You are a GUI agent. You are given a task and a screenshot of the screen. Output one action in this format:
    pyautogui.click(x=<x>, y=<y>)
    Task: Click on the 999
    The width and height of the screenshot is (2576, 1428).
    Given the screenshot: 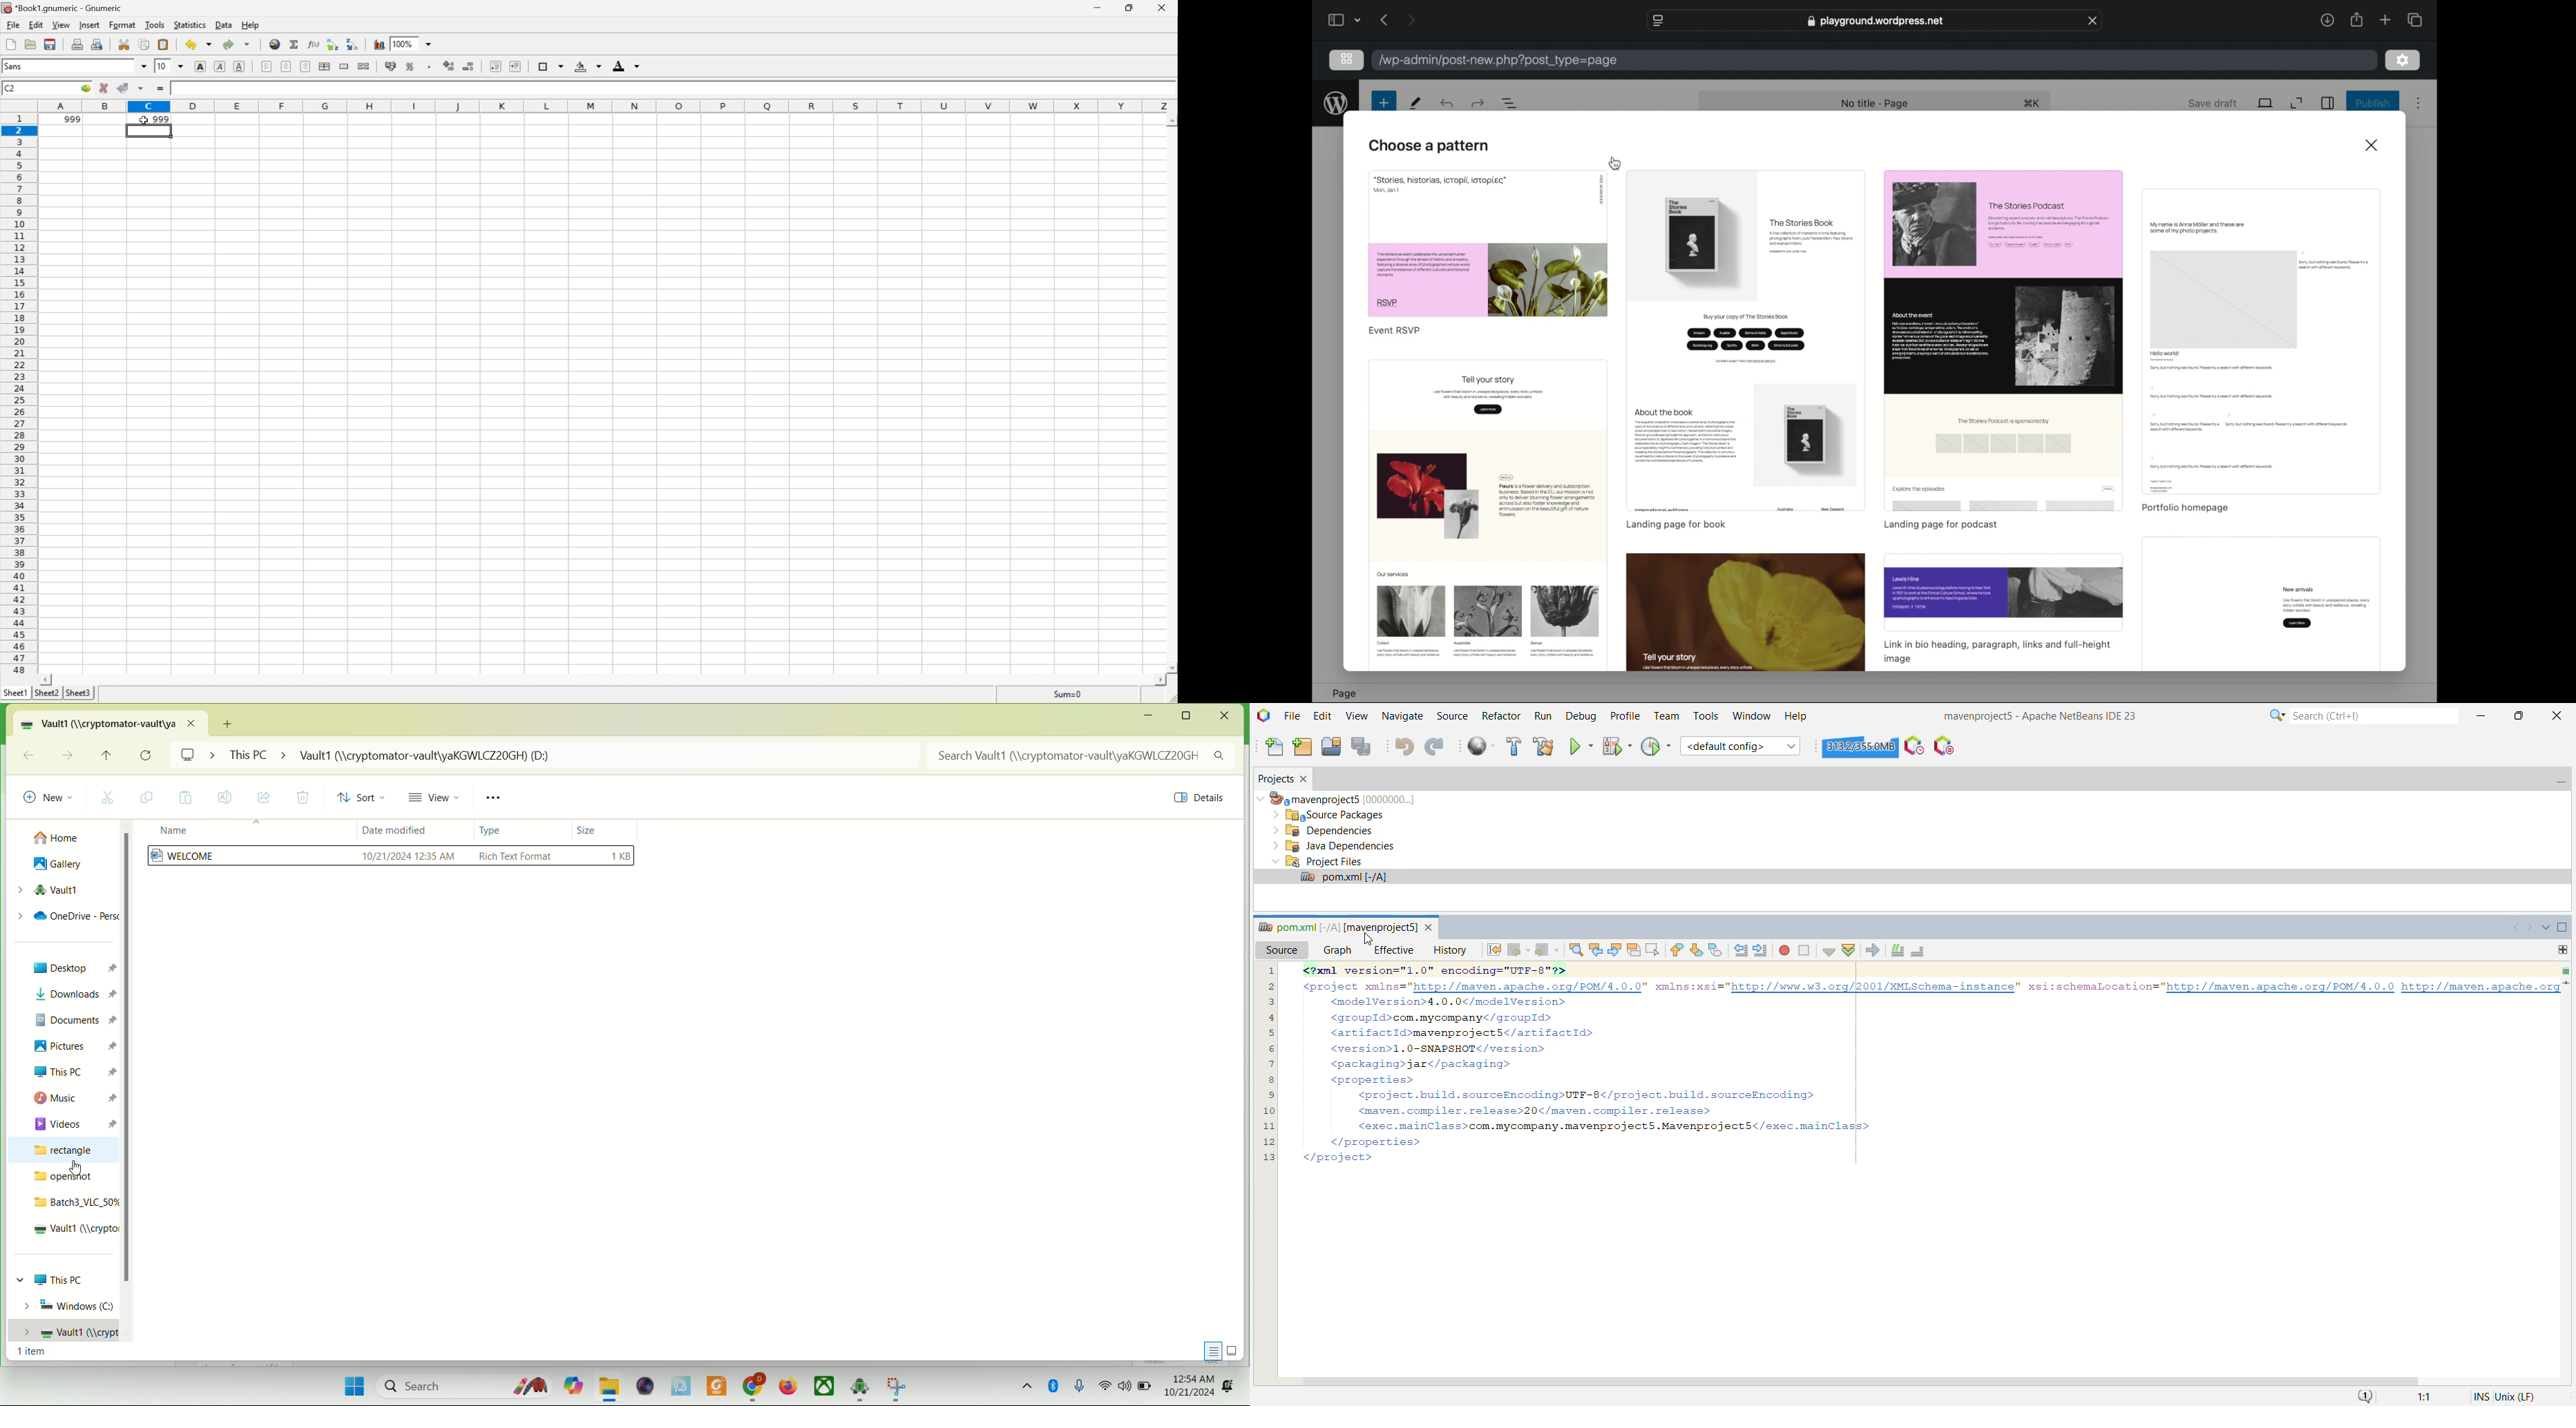 What is the action you would take?
    pyautogui.click(x=161, y=120)
    